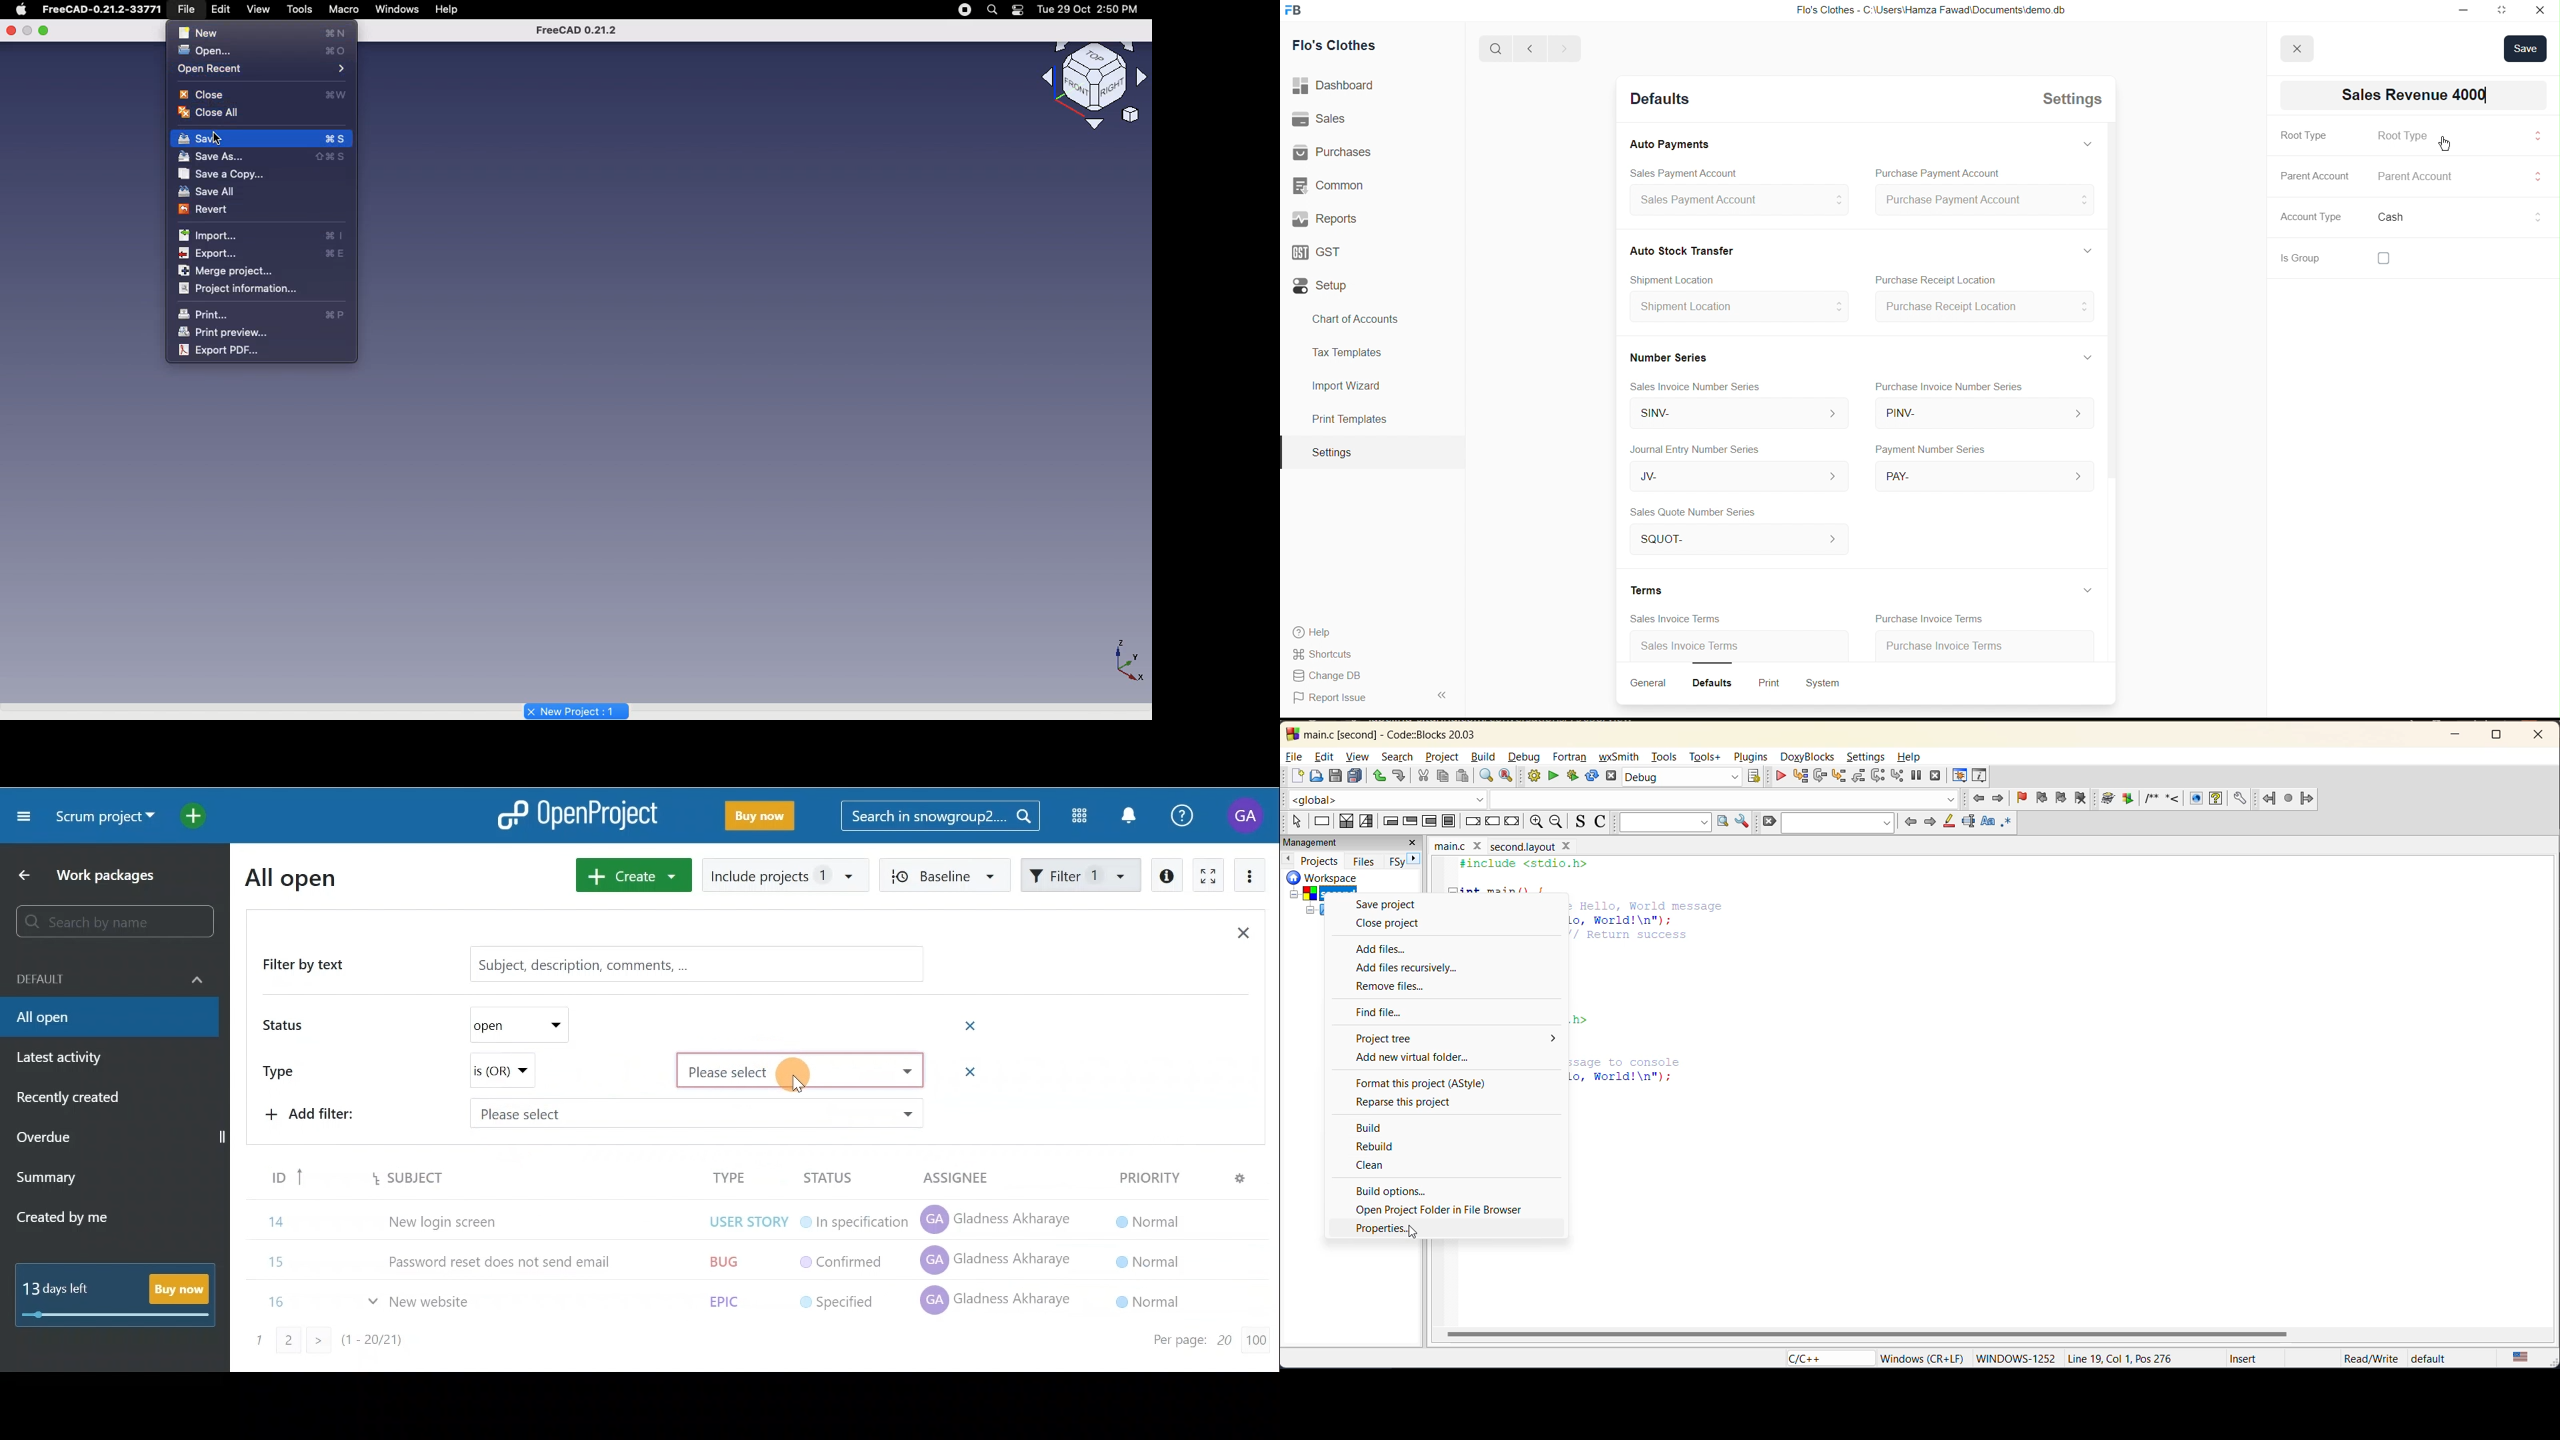 The height and width of the screenshot is (1456, 2576). Describe the element at coordinates (1564, 49) in the screenshot. I see `Forward` at that location.